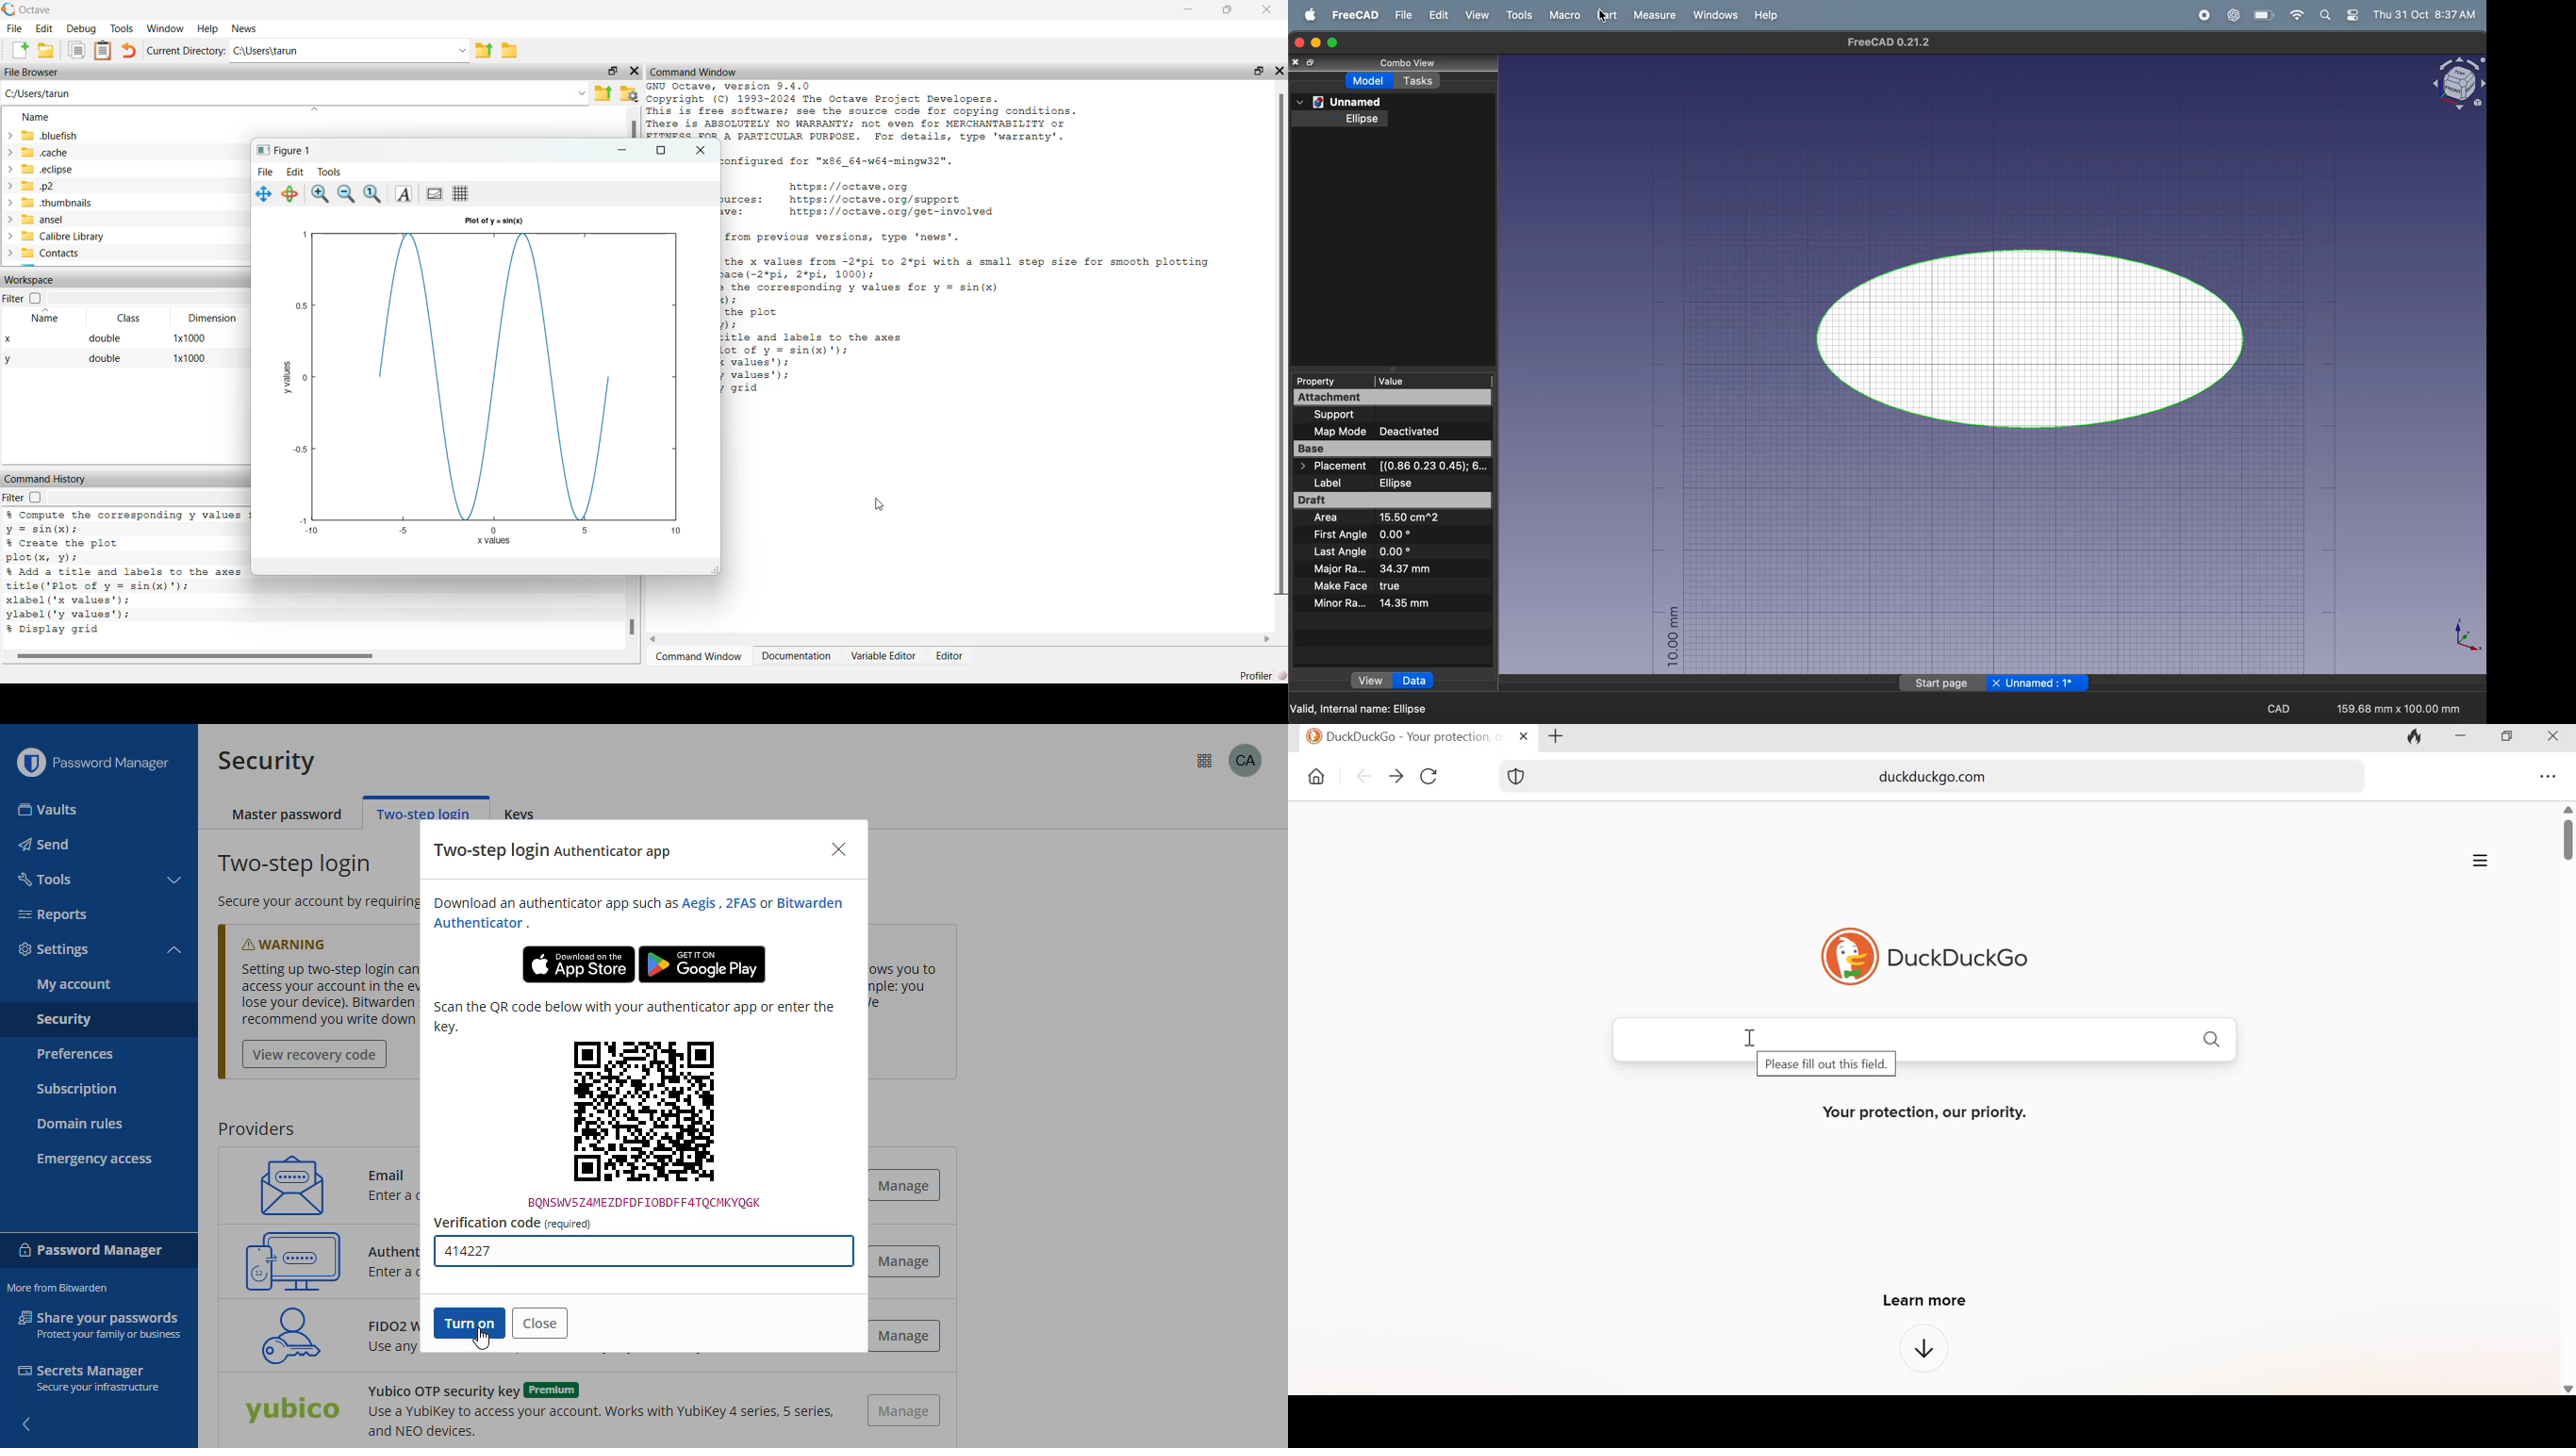 The width and height of the screenshot is (2576, 1456). Describe the element at coordinates (2281, 707) in the screenshot. I see `cad` at that location.